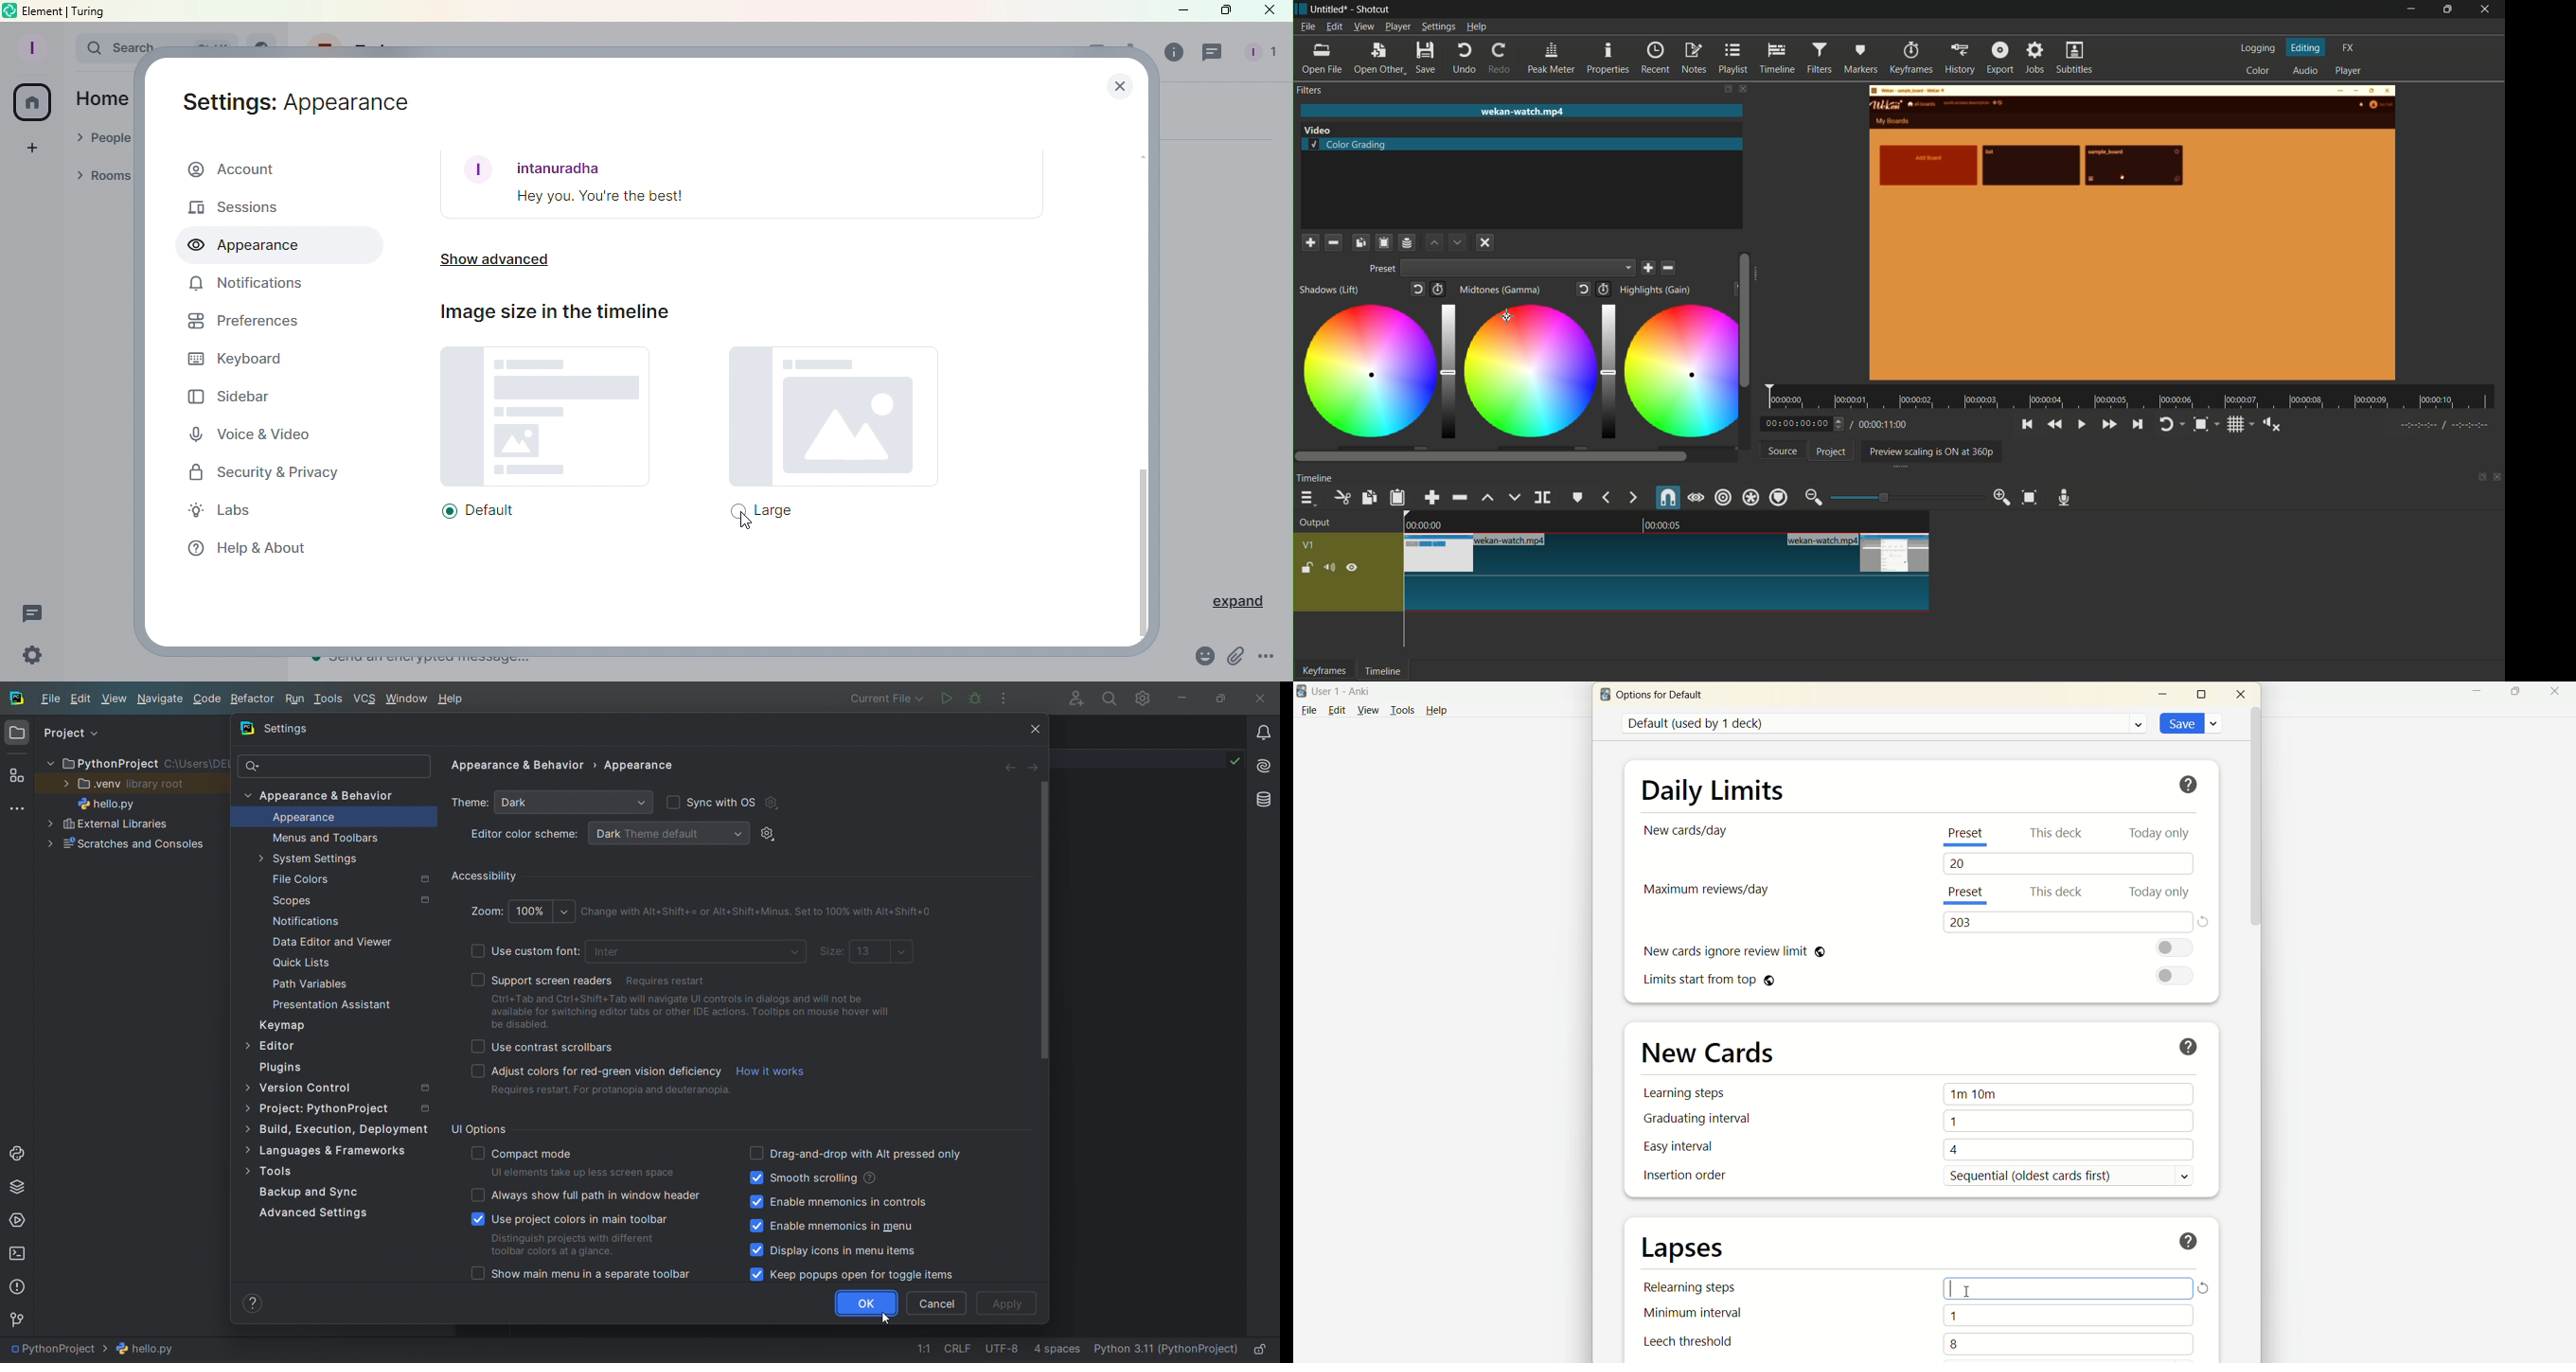 The width and height of the screenshot is (2576, 1372). Describe the element at coordinates (1310, 242) in the screenshot. I see `add a filter` at that location.